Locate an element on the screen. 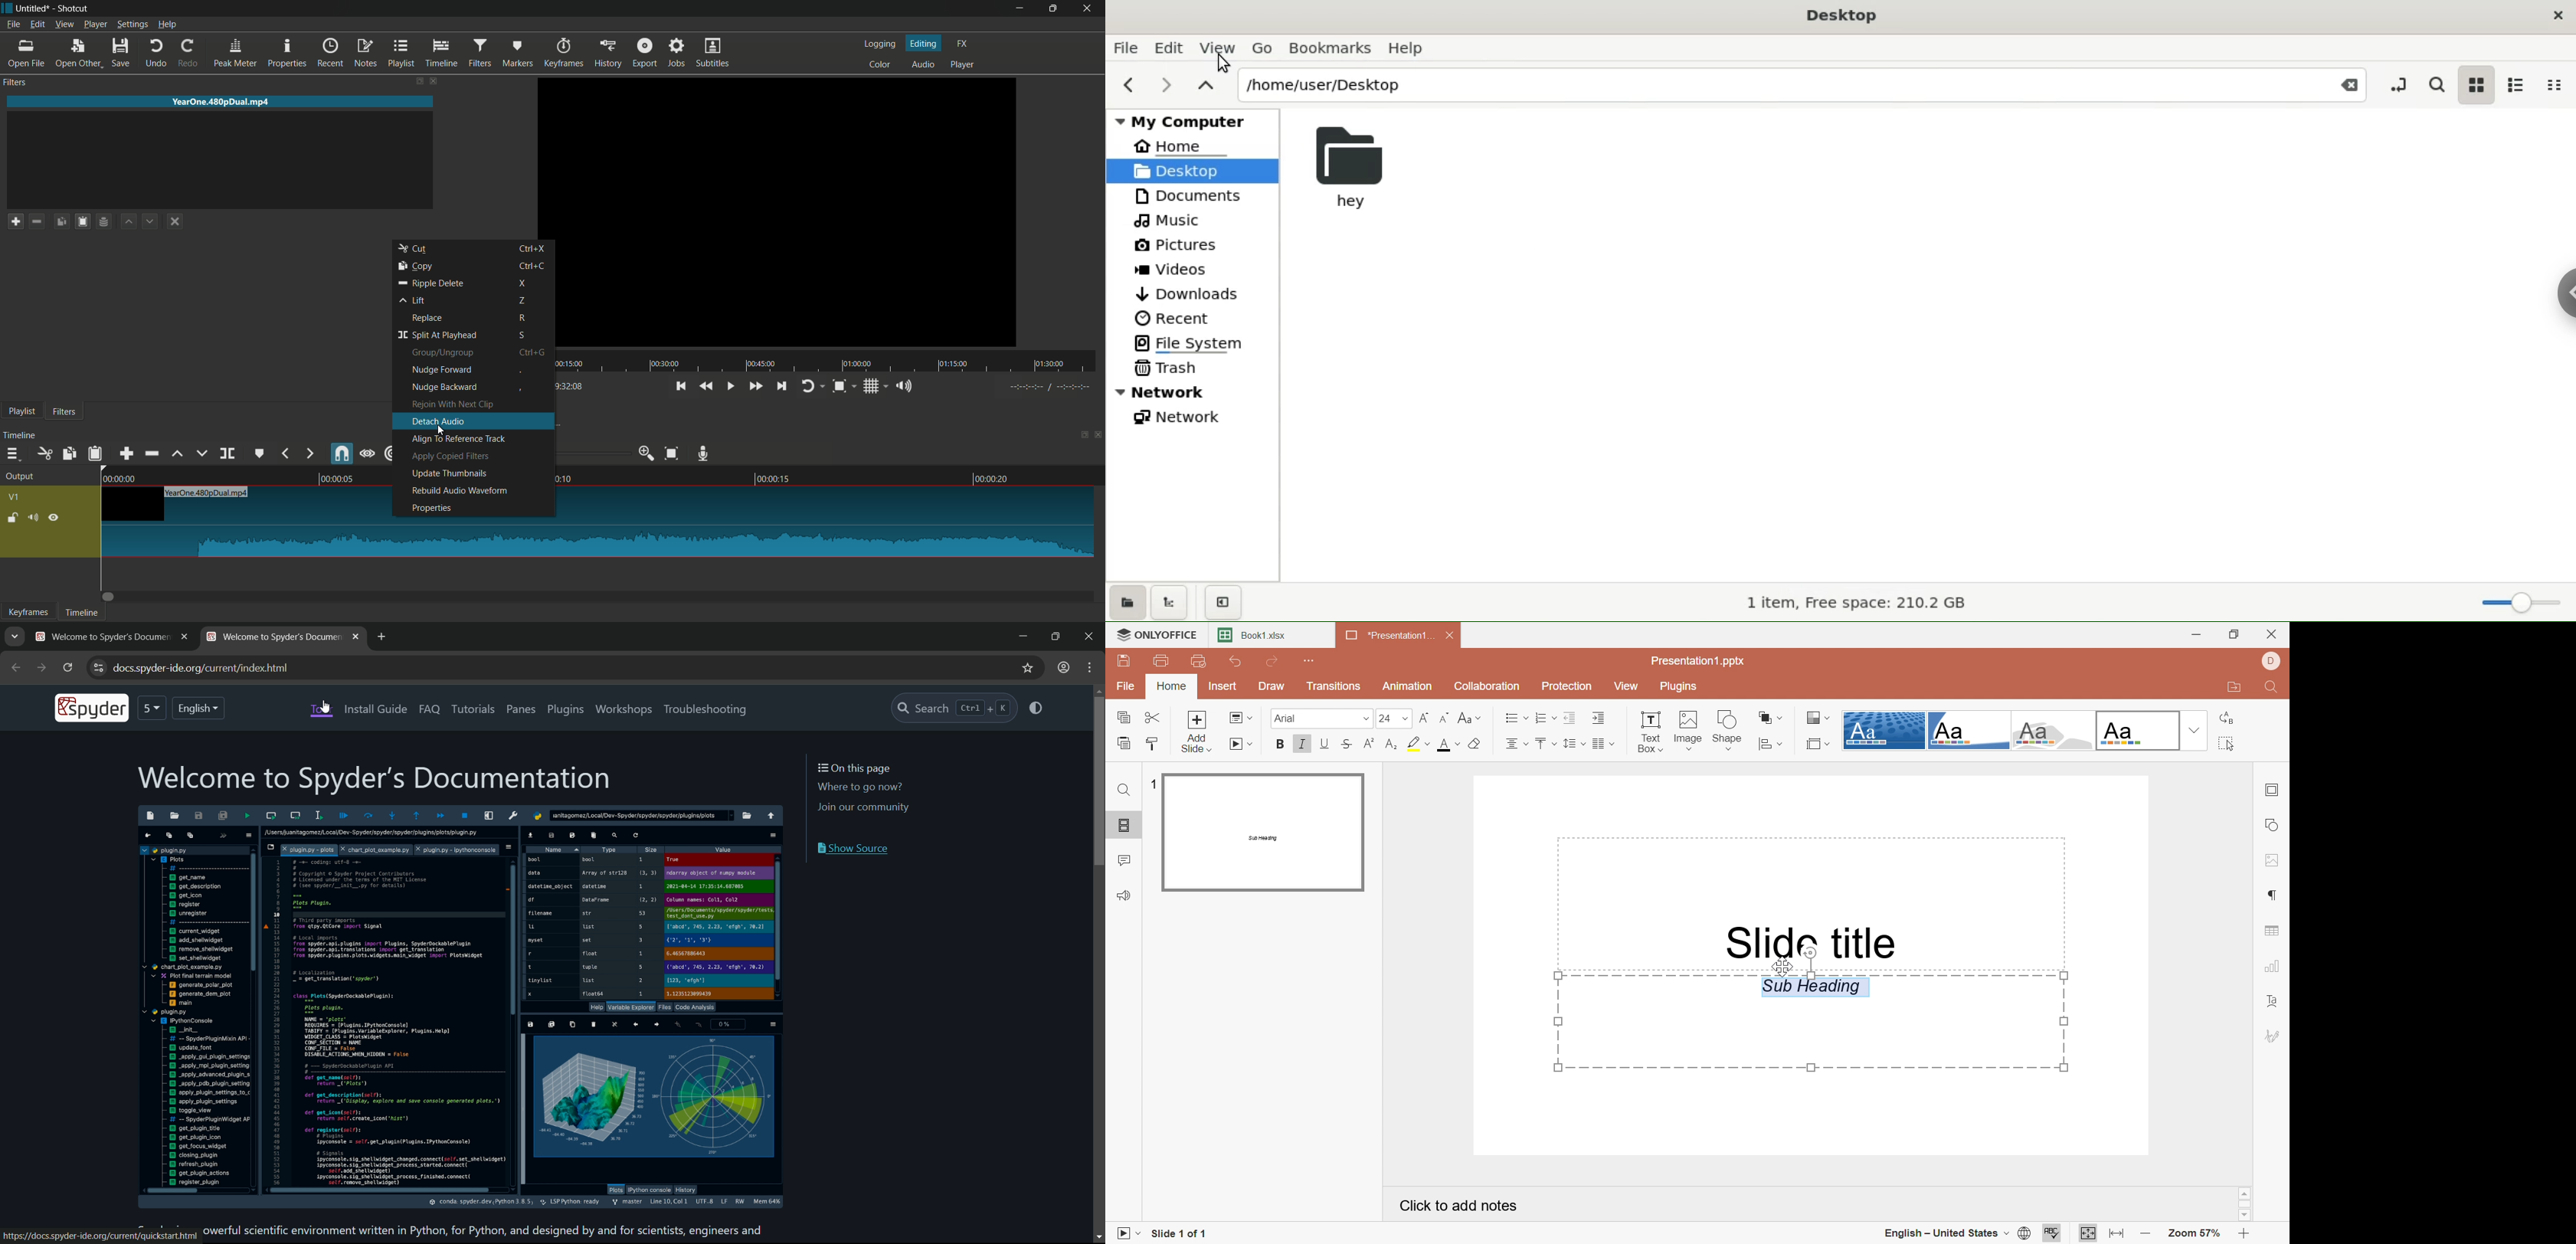 Image resolution: width=2576 pixels, height=1260 pixels. Collaboration is located at coordinates (1485, 686).